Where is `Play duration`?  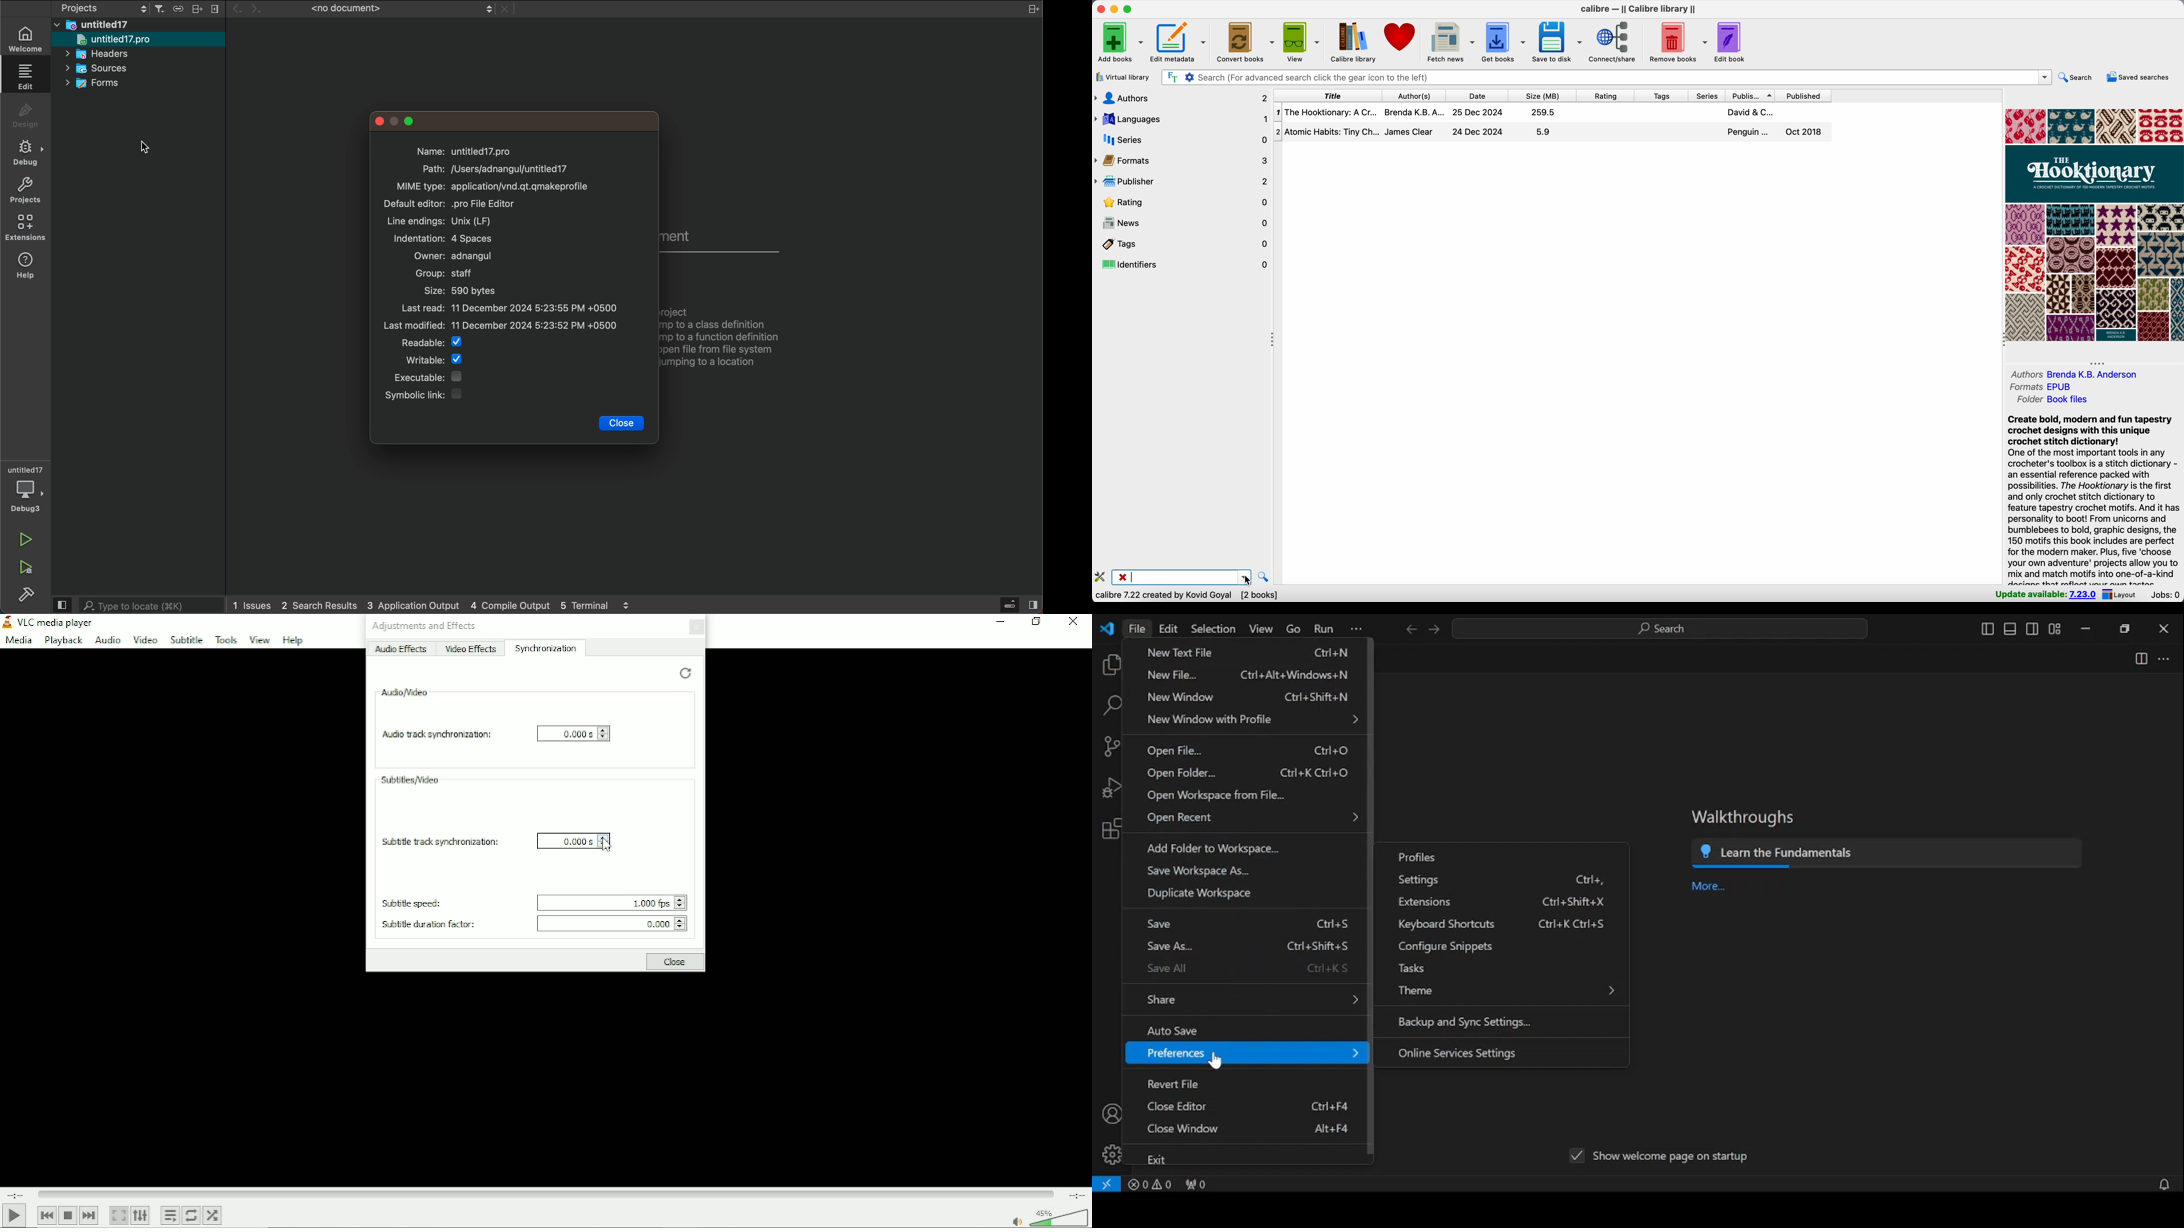 Play duration is located at coordinates (546, 1193).